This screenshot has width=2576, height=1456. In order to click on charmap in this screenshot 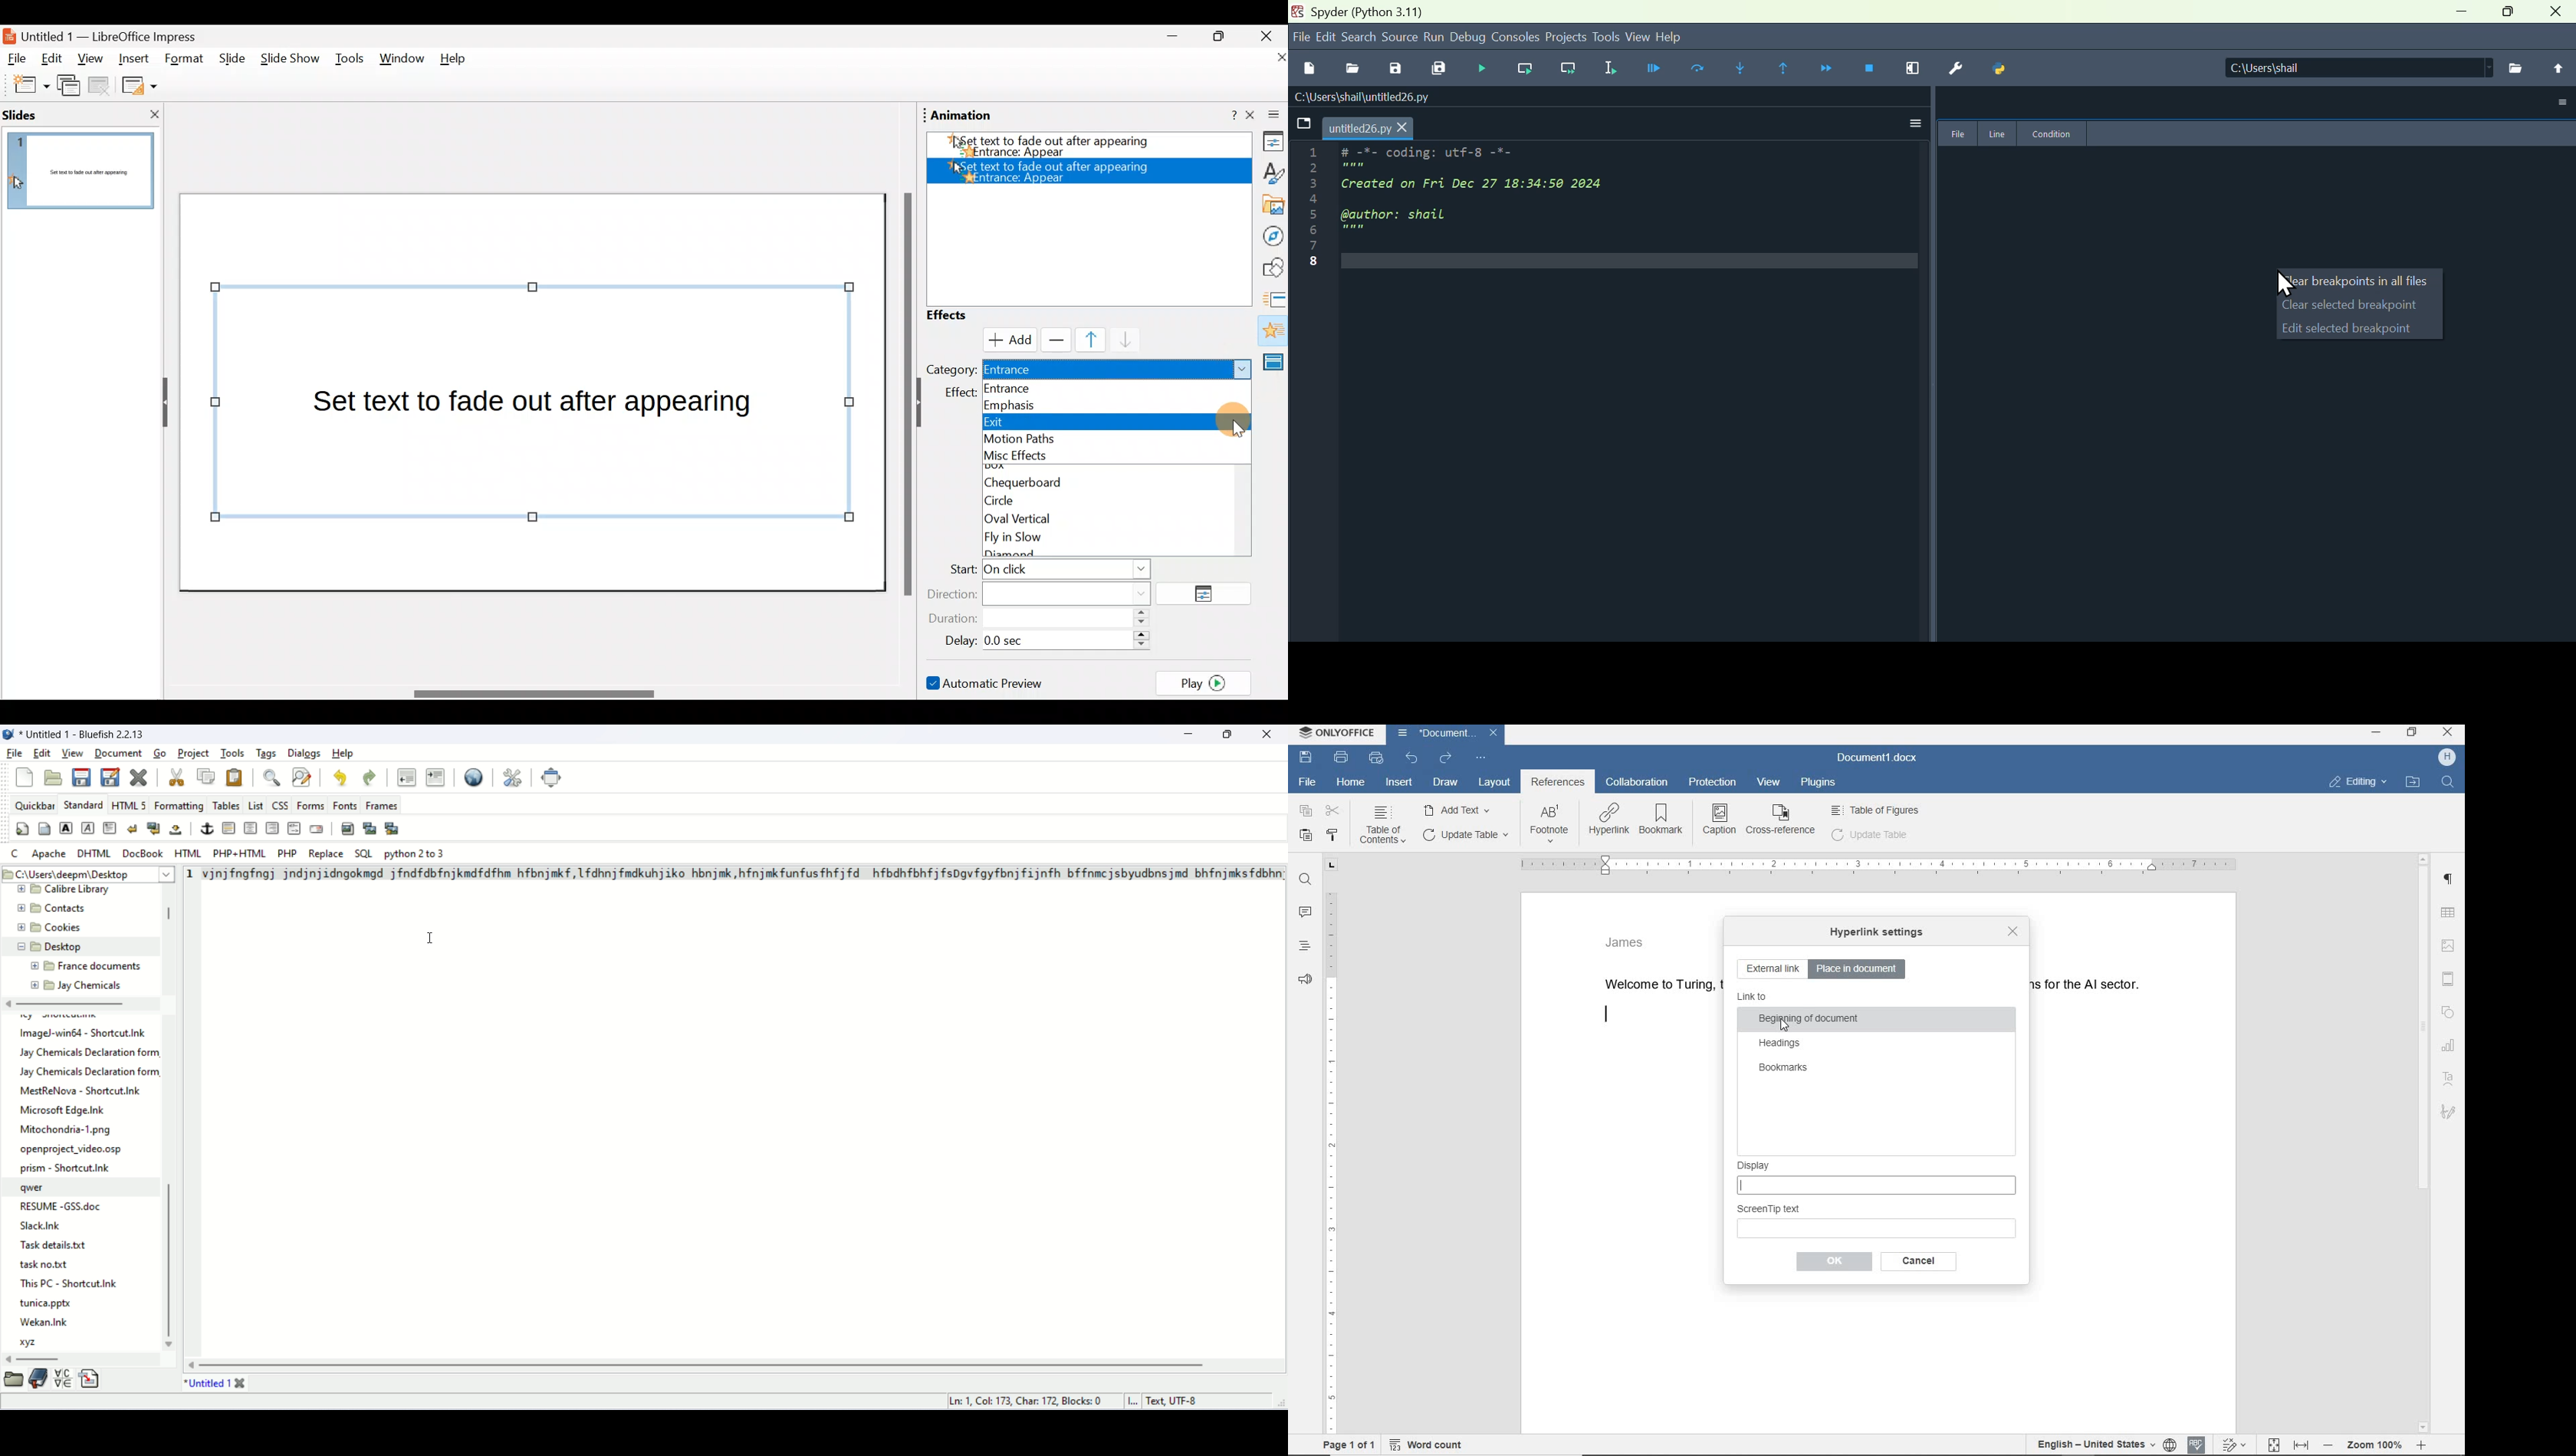, I will do `click(61, 1380)`.